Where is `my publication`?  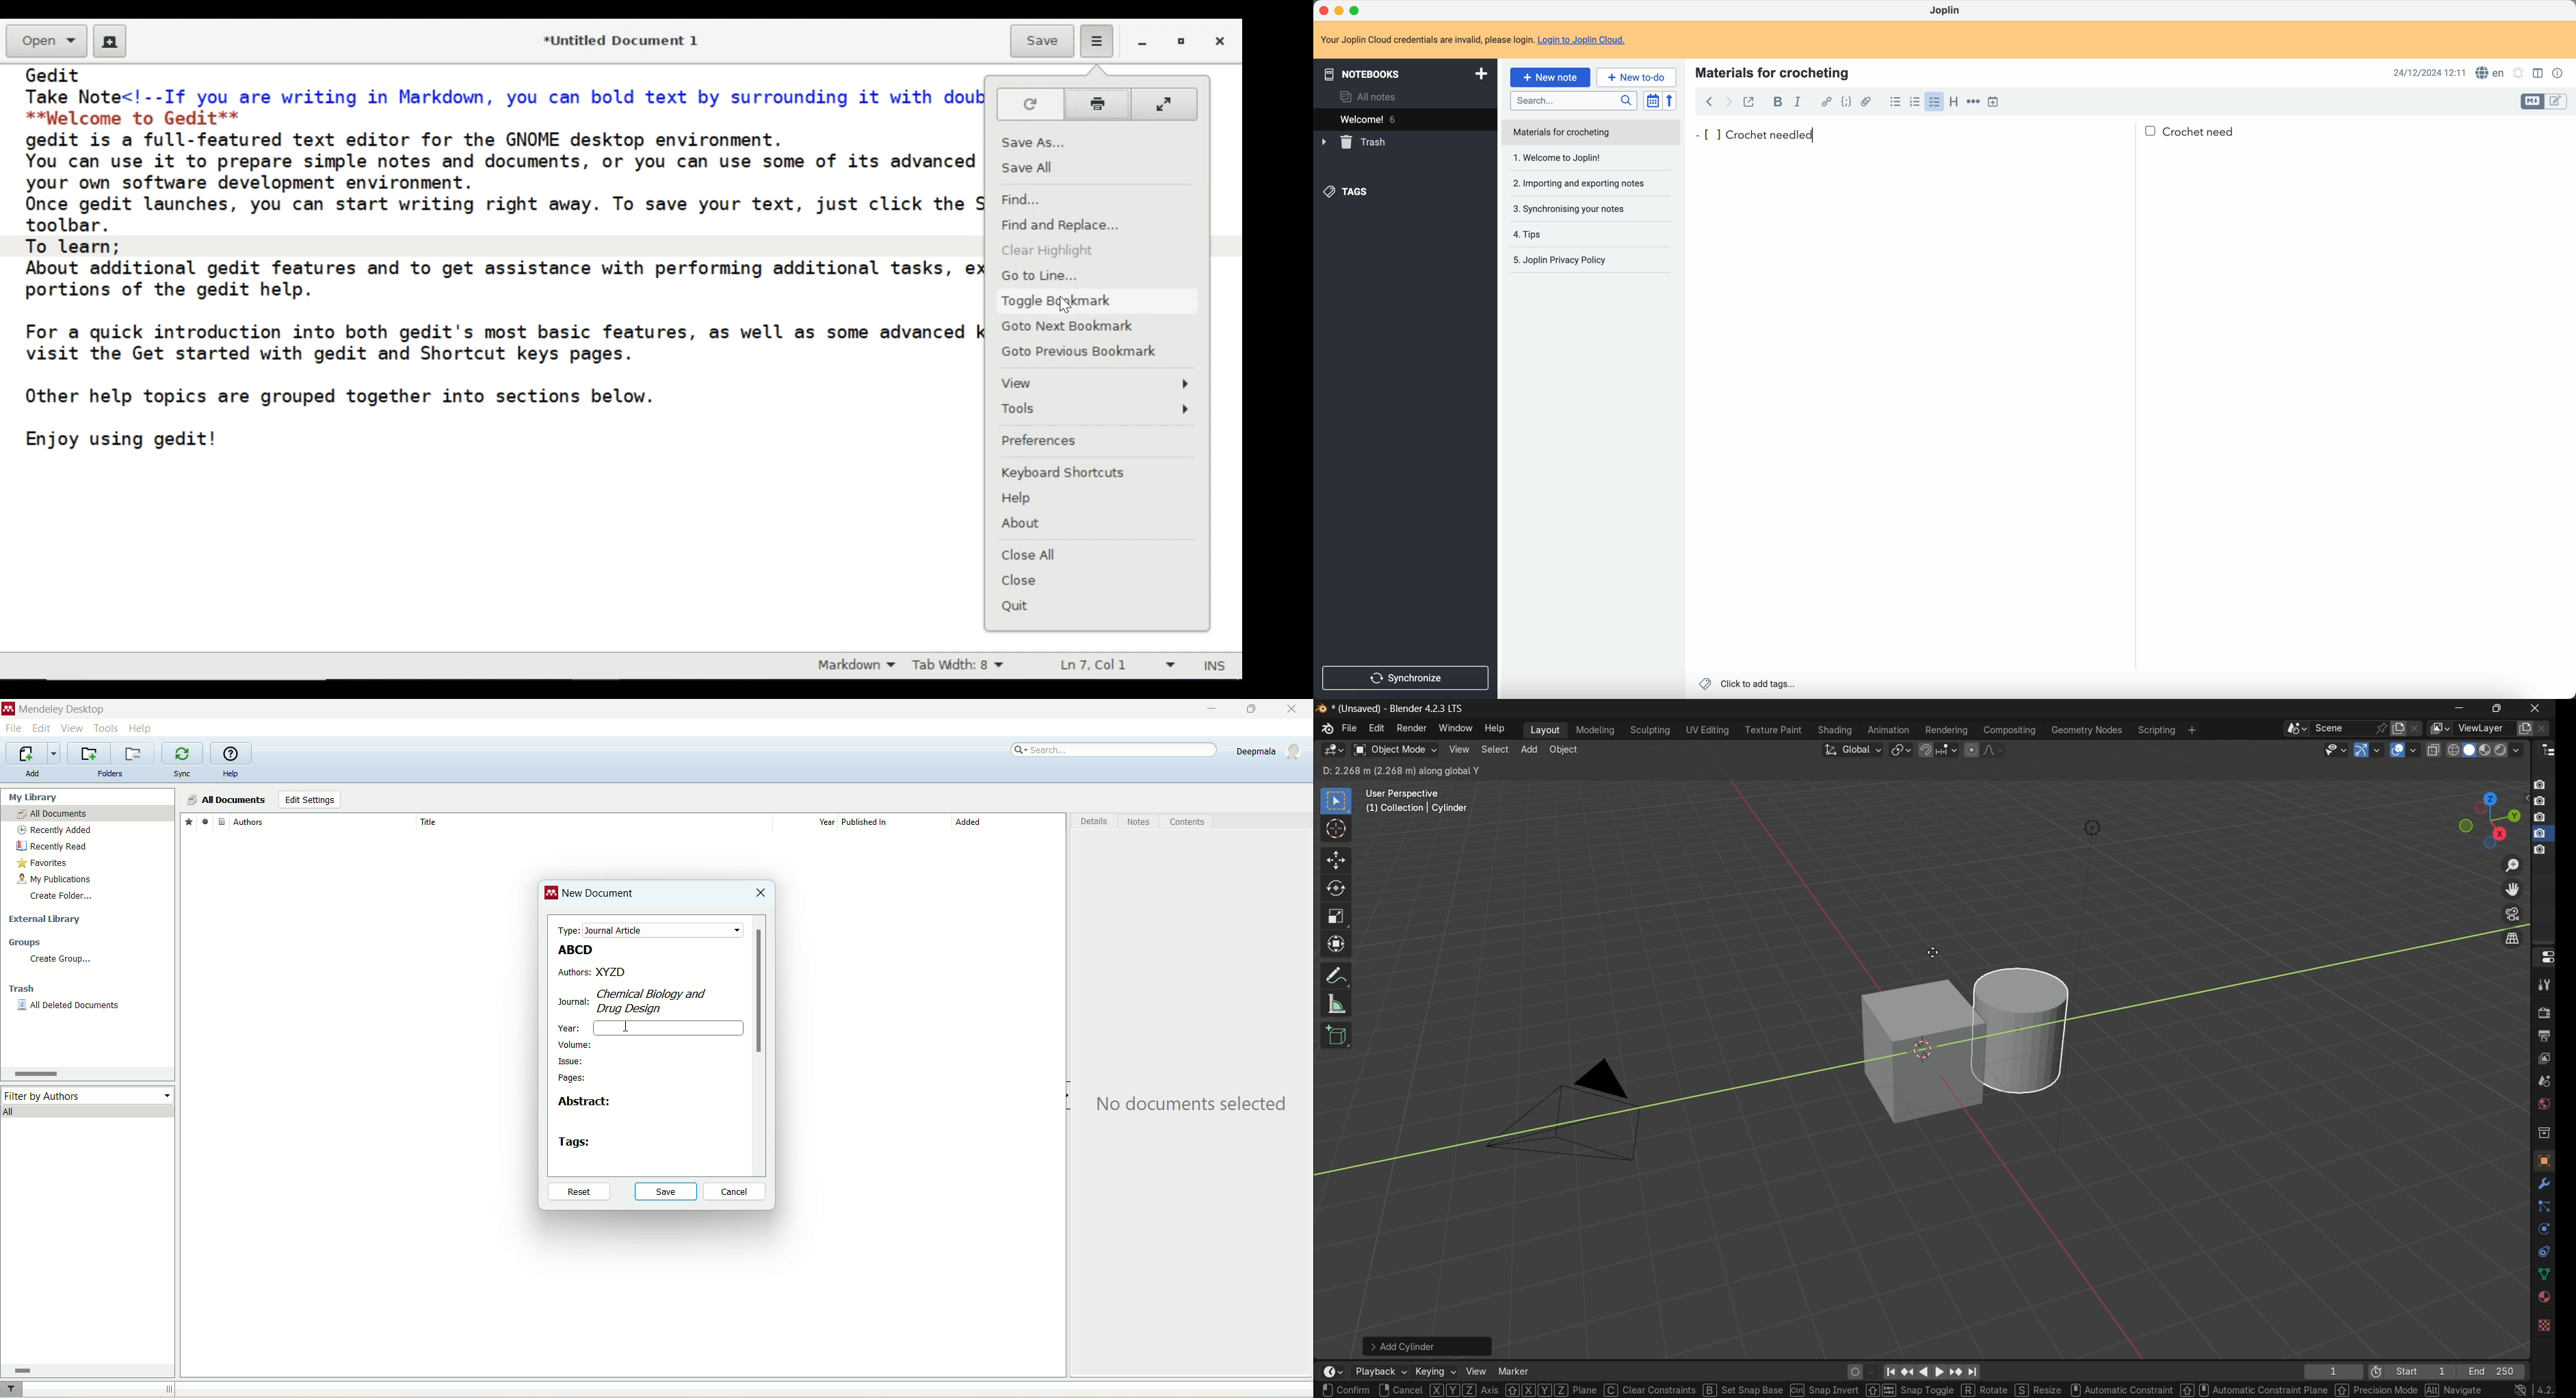
my publication is located at coordinates (57, 880).